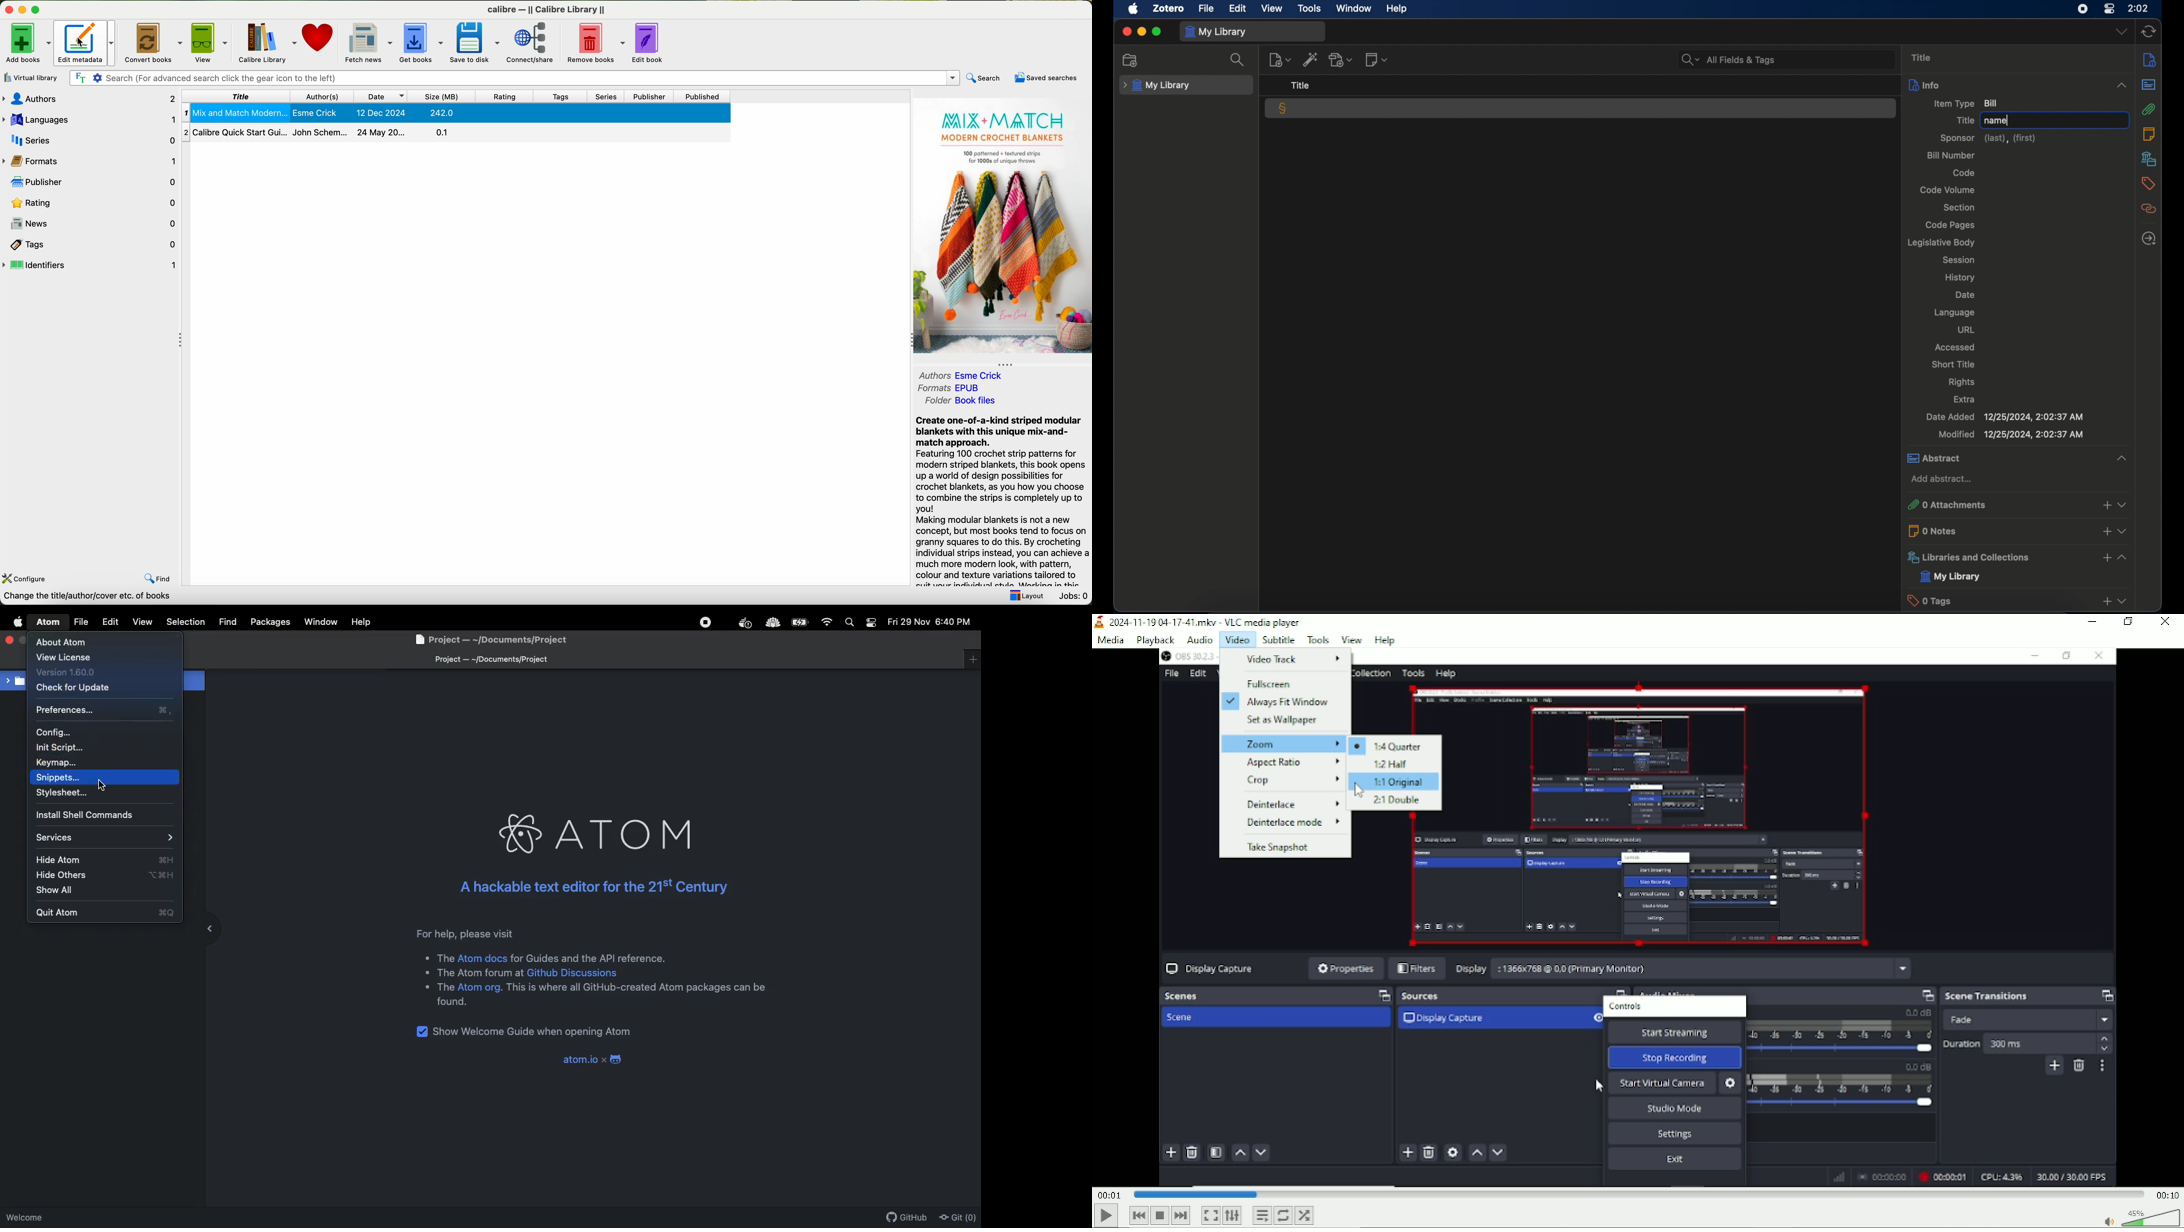 Image resolution: width=2184 pixels, height=1232 pixels. I want to click on Toggle playlist, so click(1262, 1215).